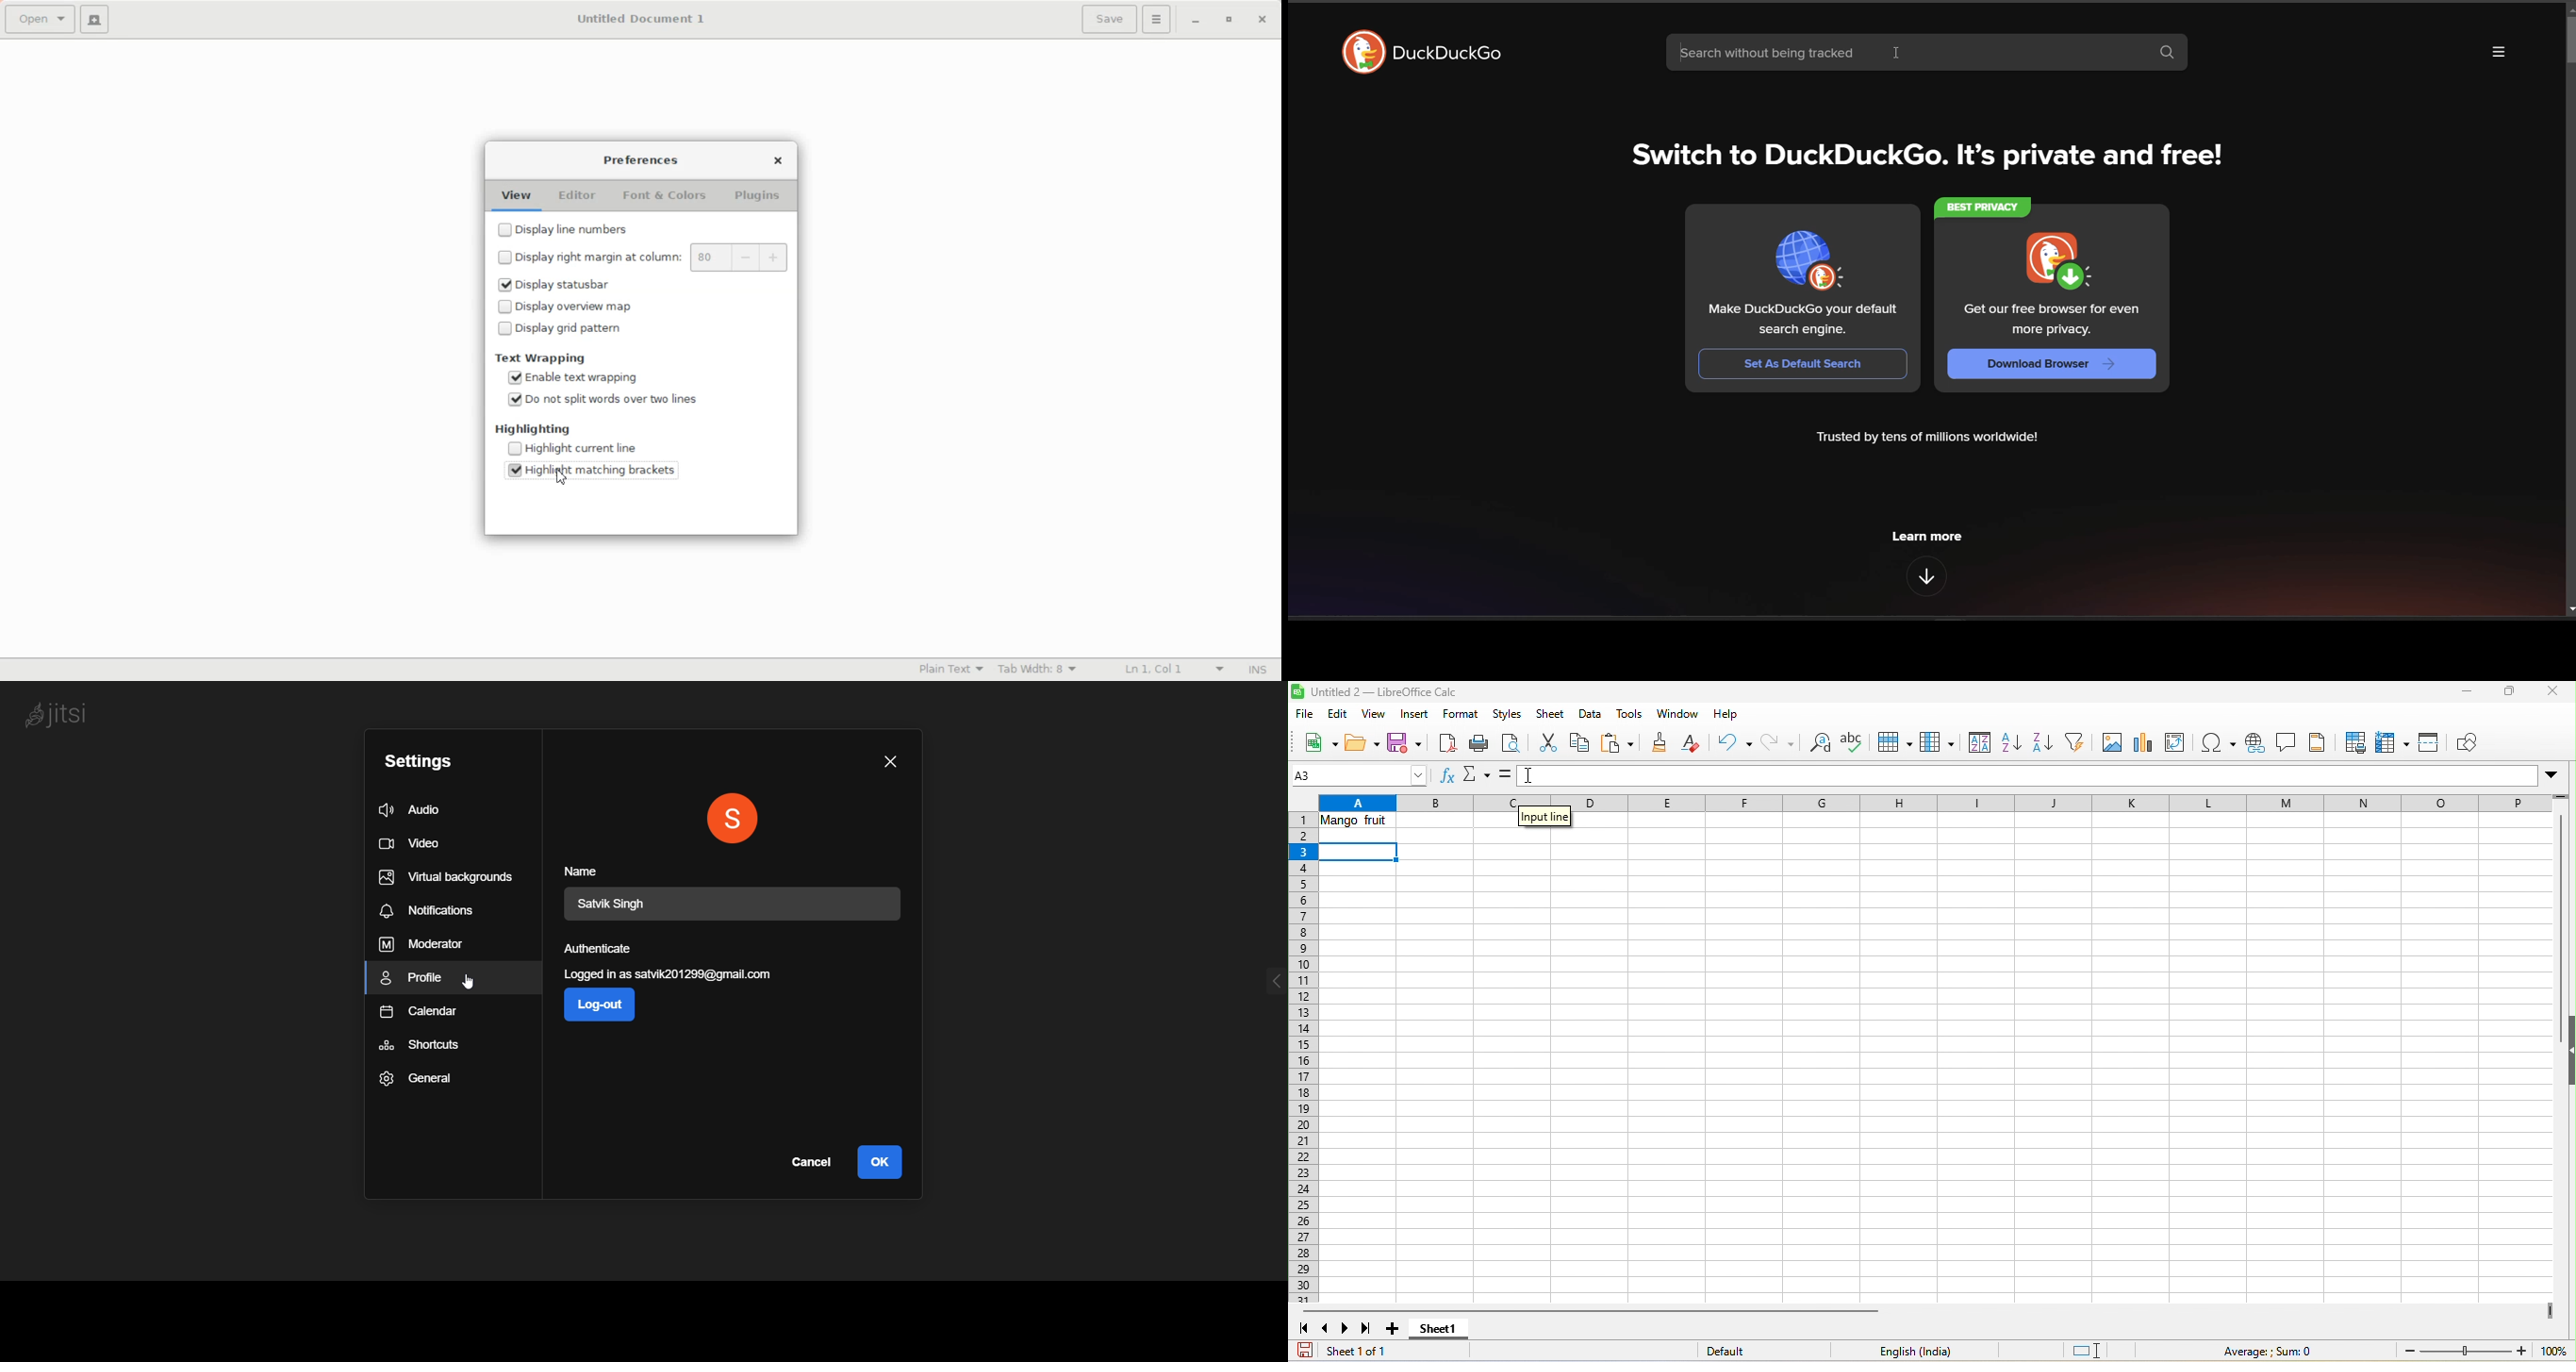  Describe the element at coordinates (1478, 776) in the screenshot. I see `select function` at that location.